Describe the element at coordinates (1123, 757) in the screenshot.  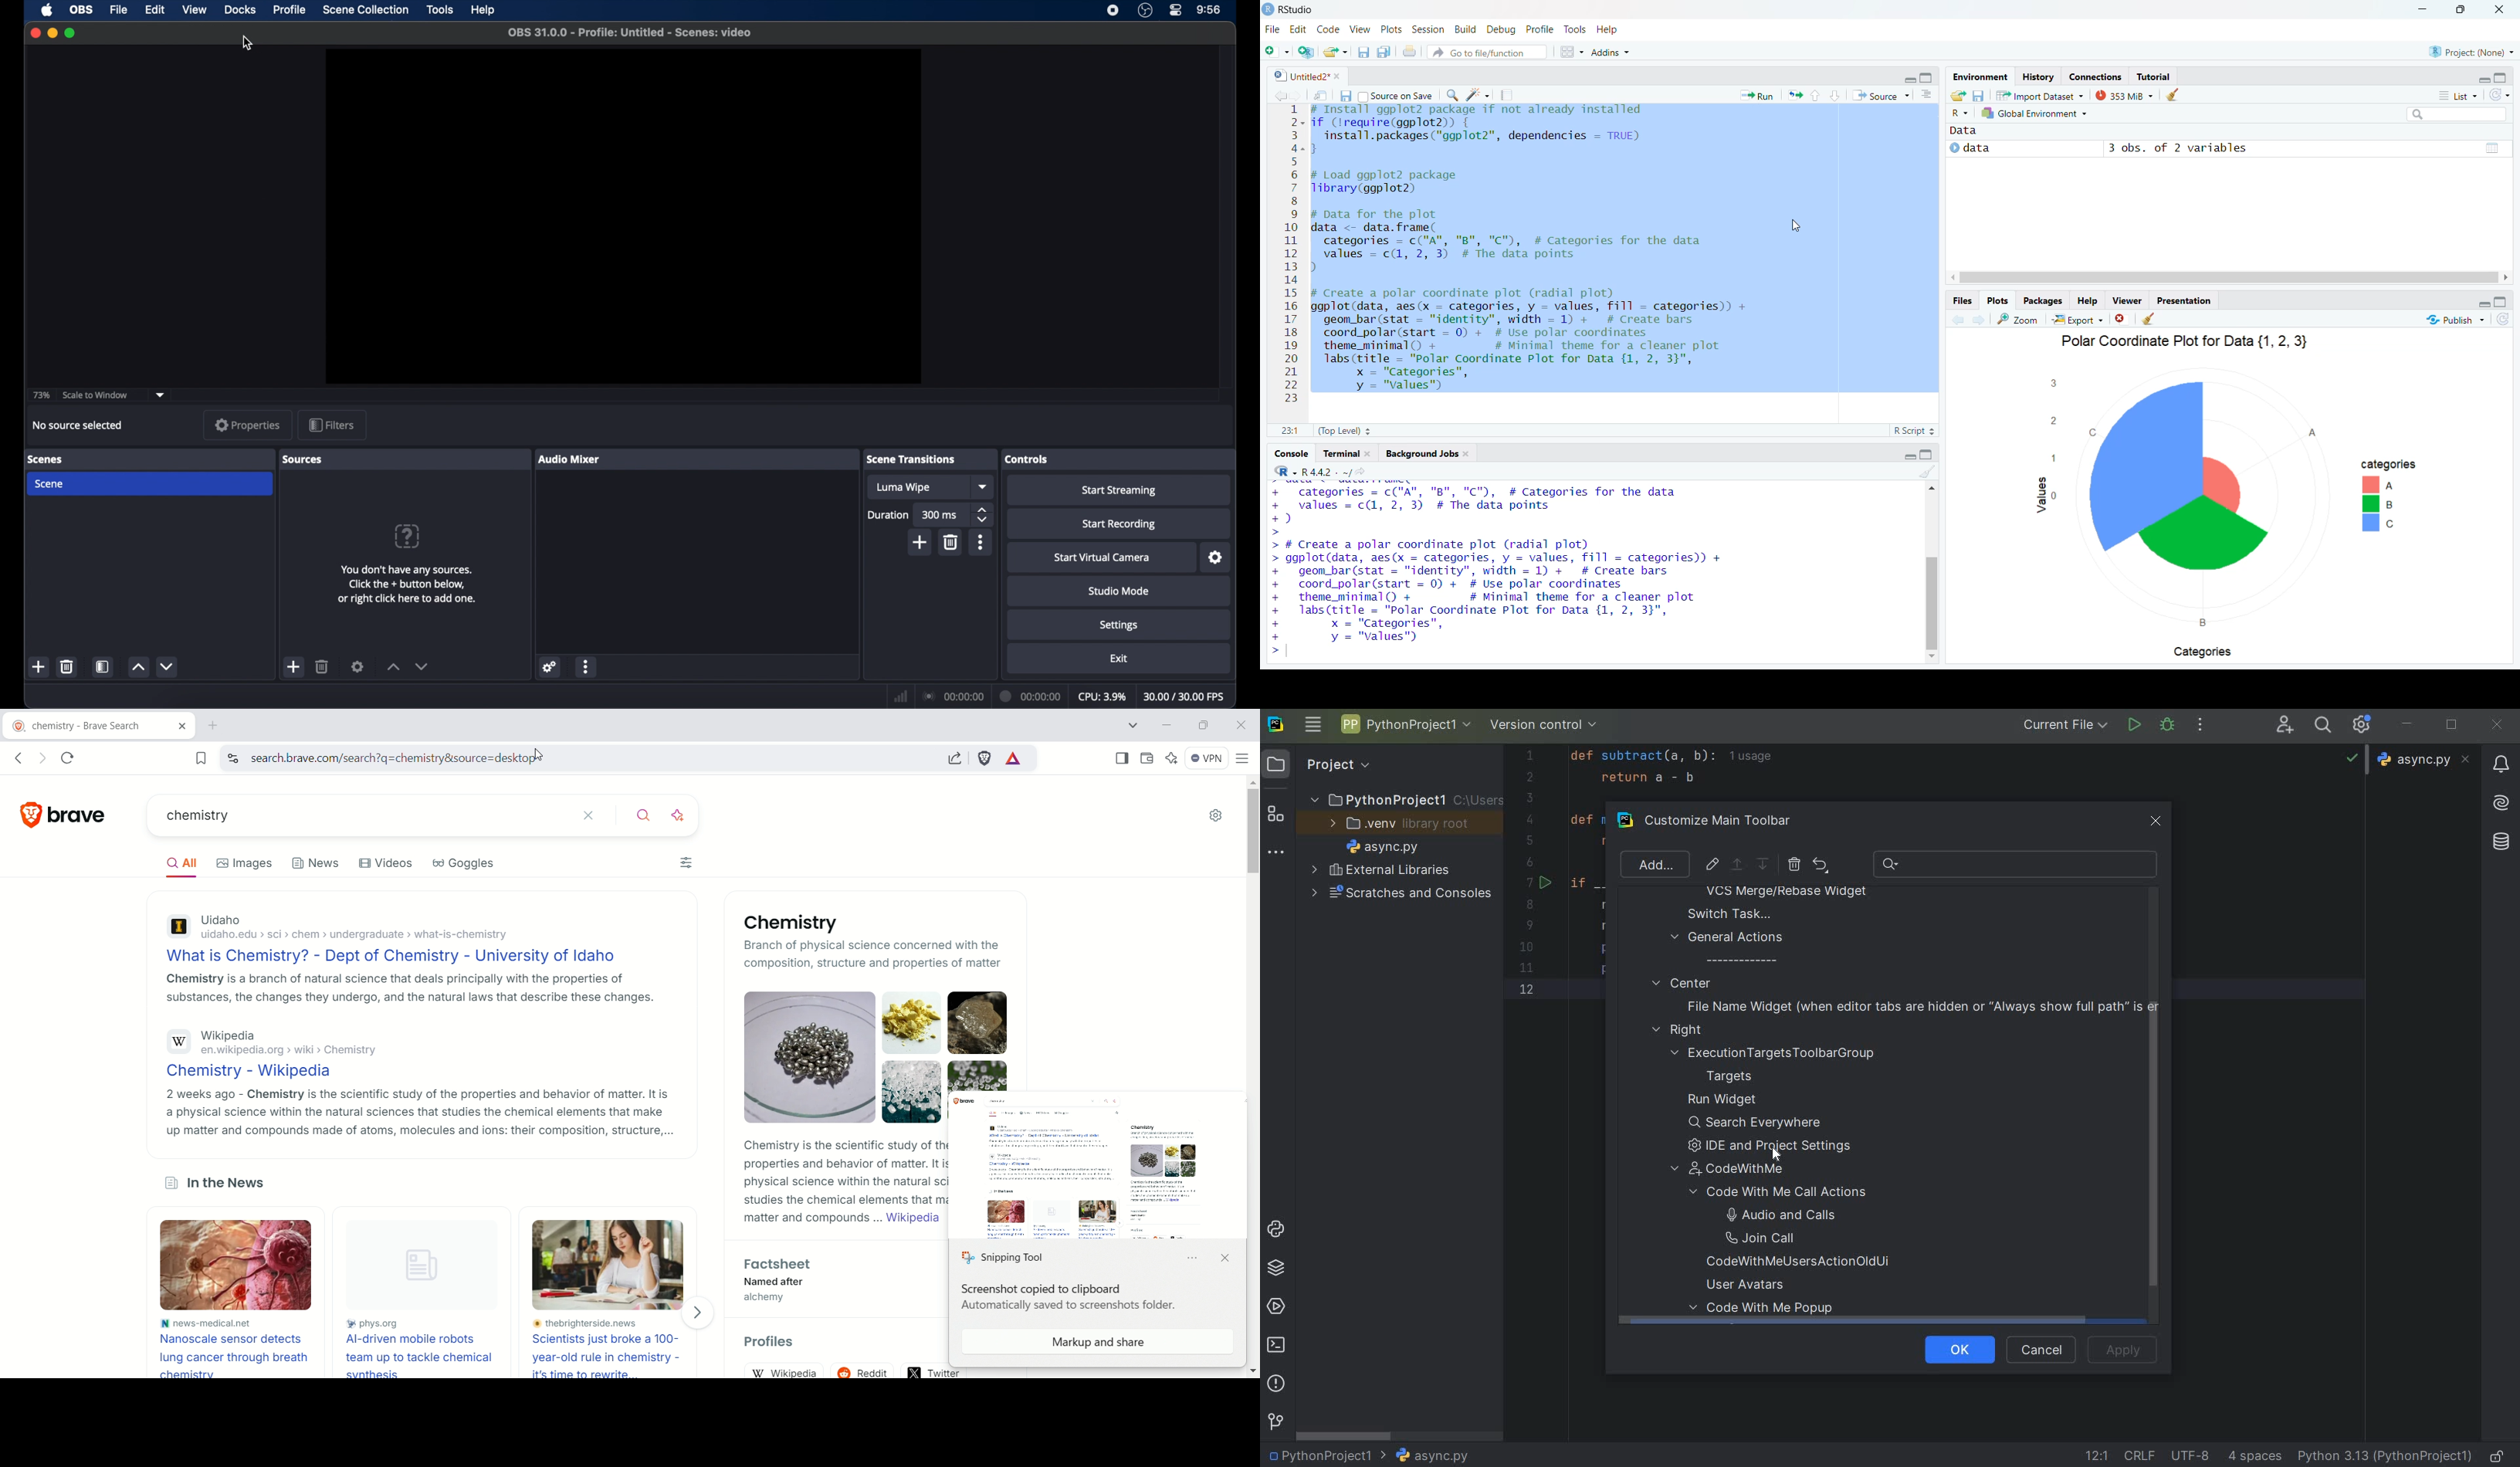
I see `show sidebar` at that location.